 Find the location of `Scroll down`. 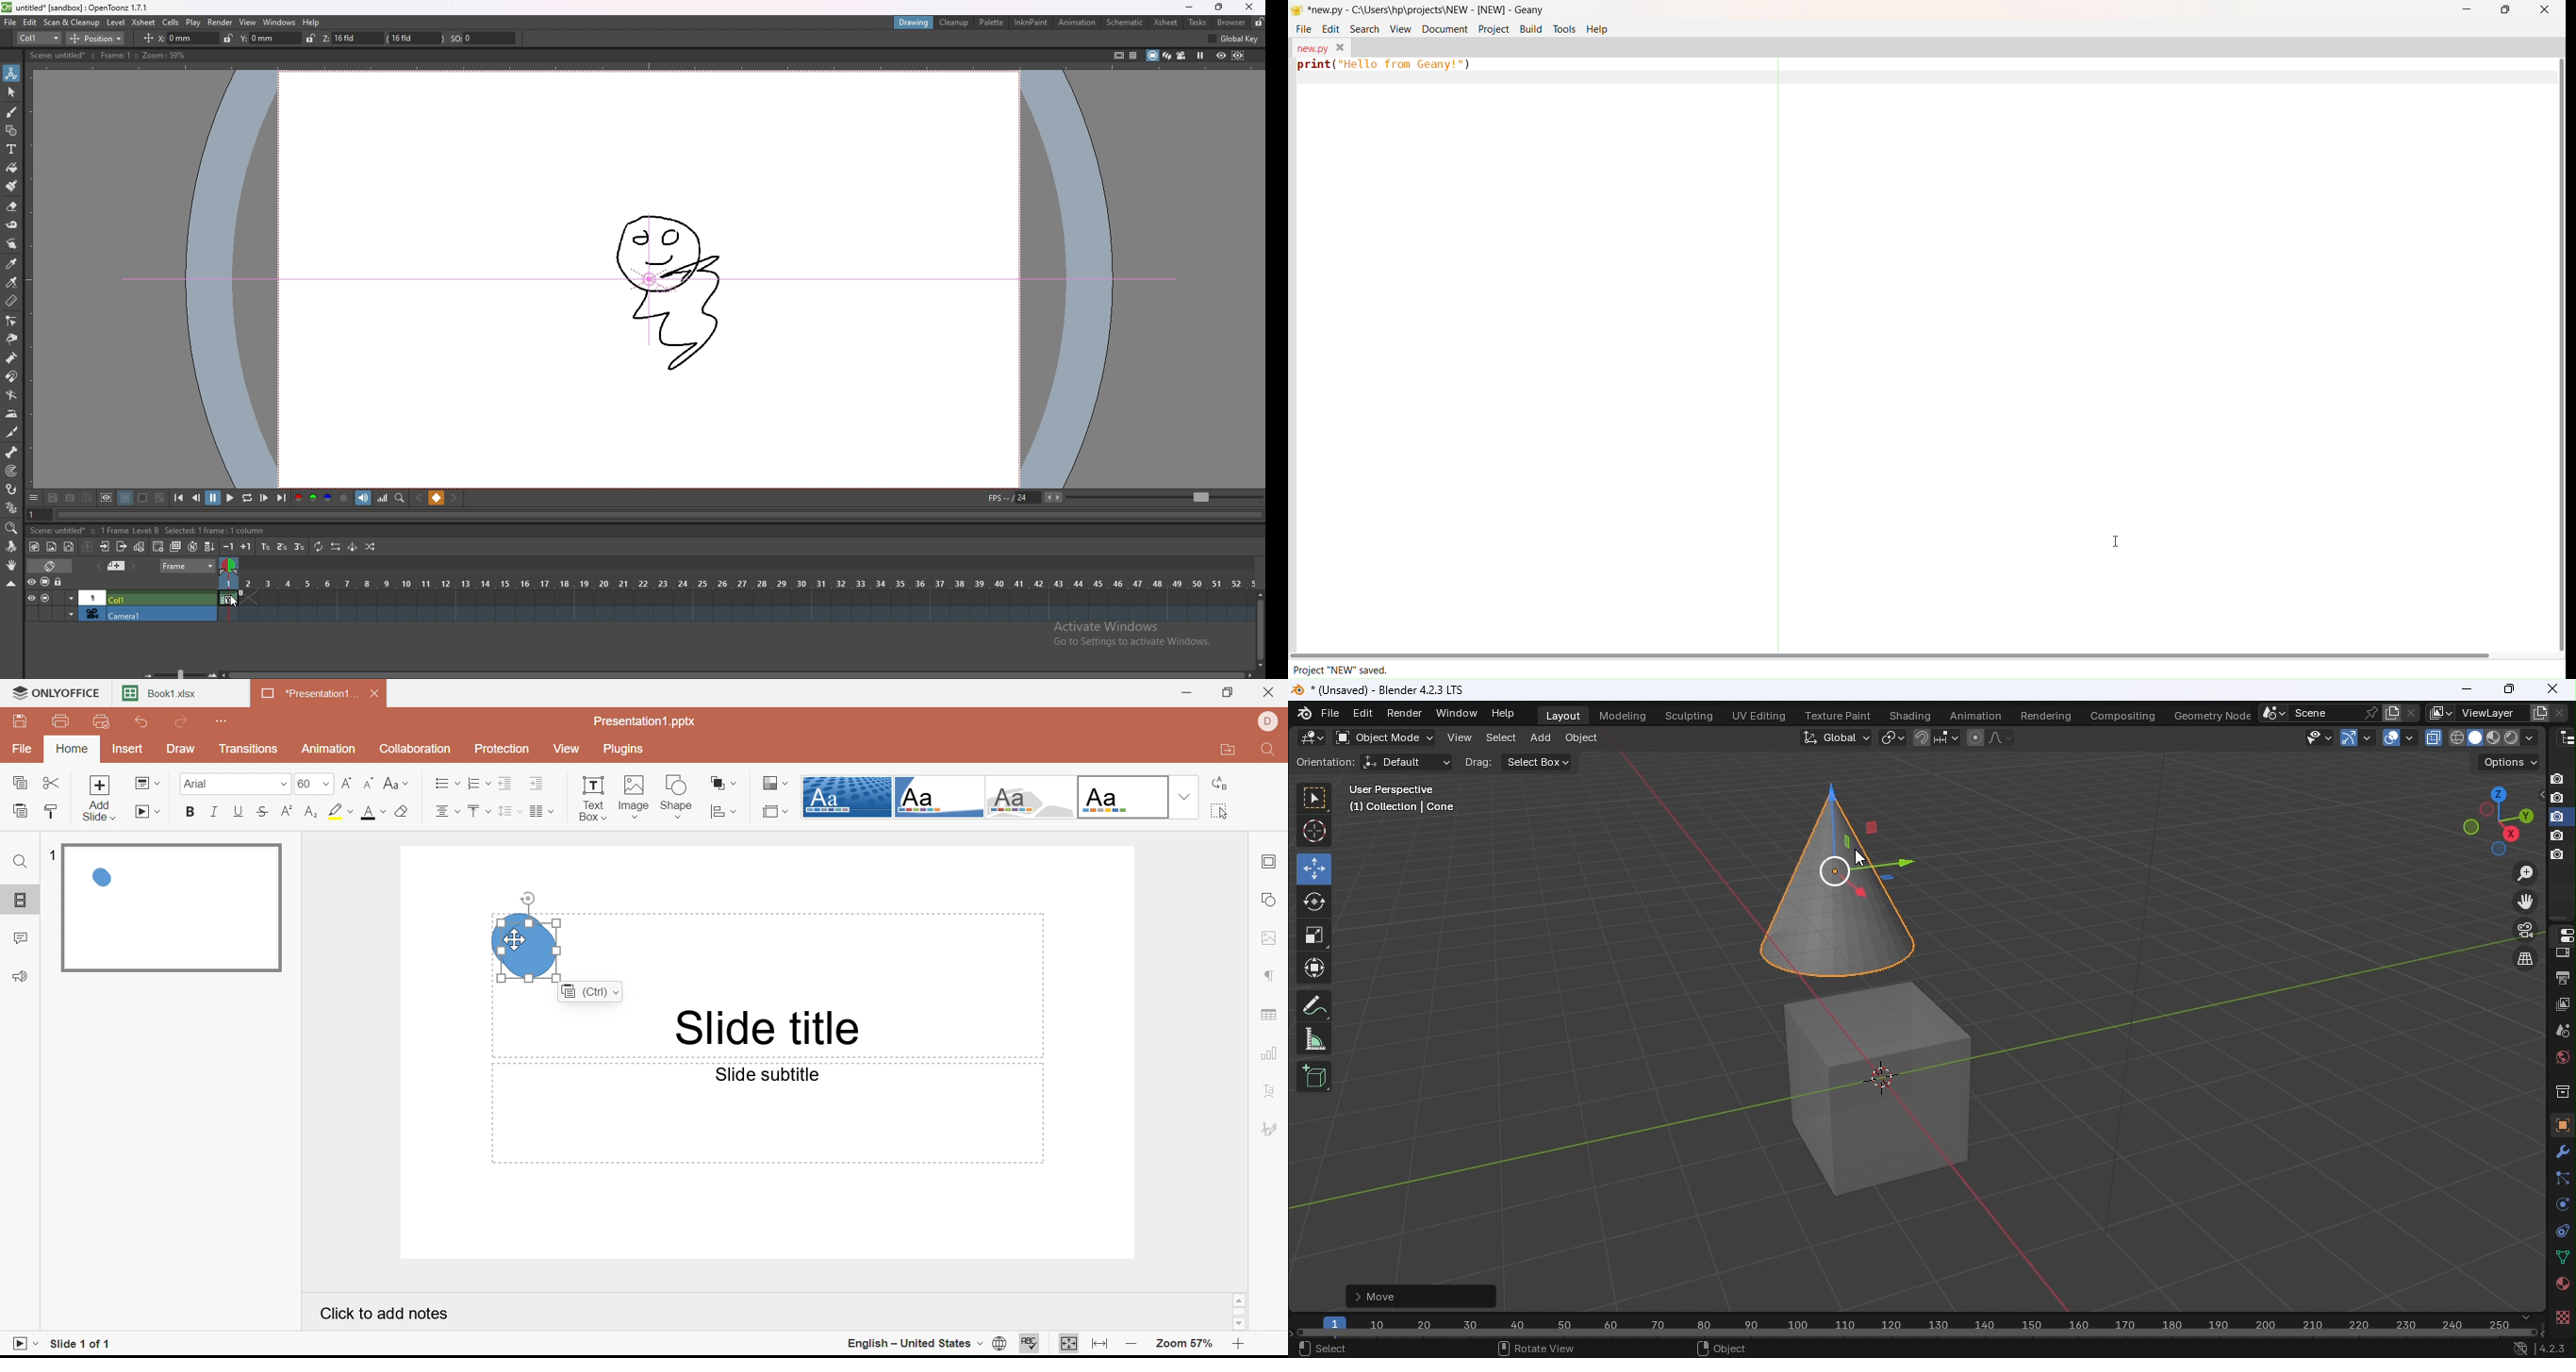

Scroll down is located at coordinates (1238, 1323).